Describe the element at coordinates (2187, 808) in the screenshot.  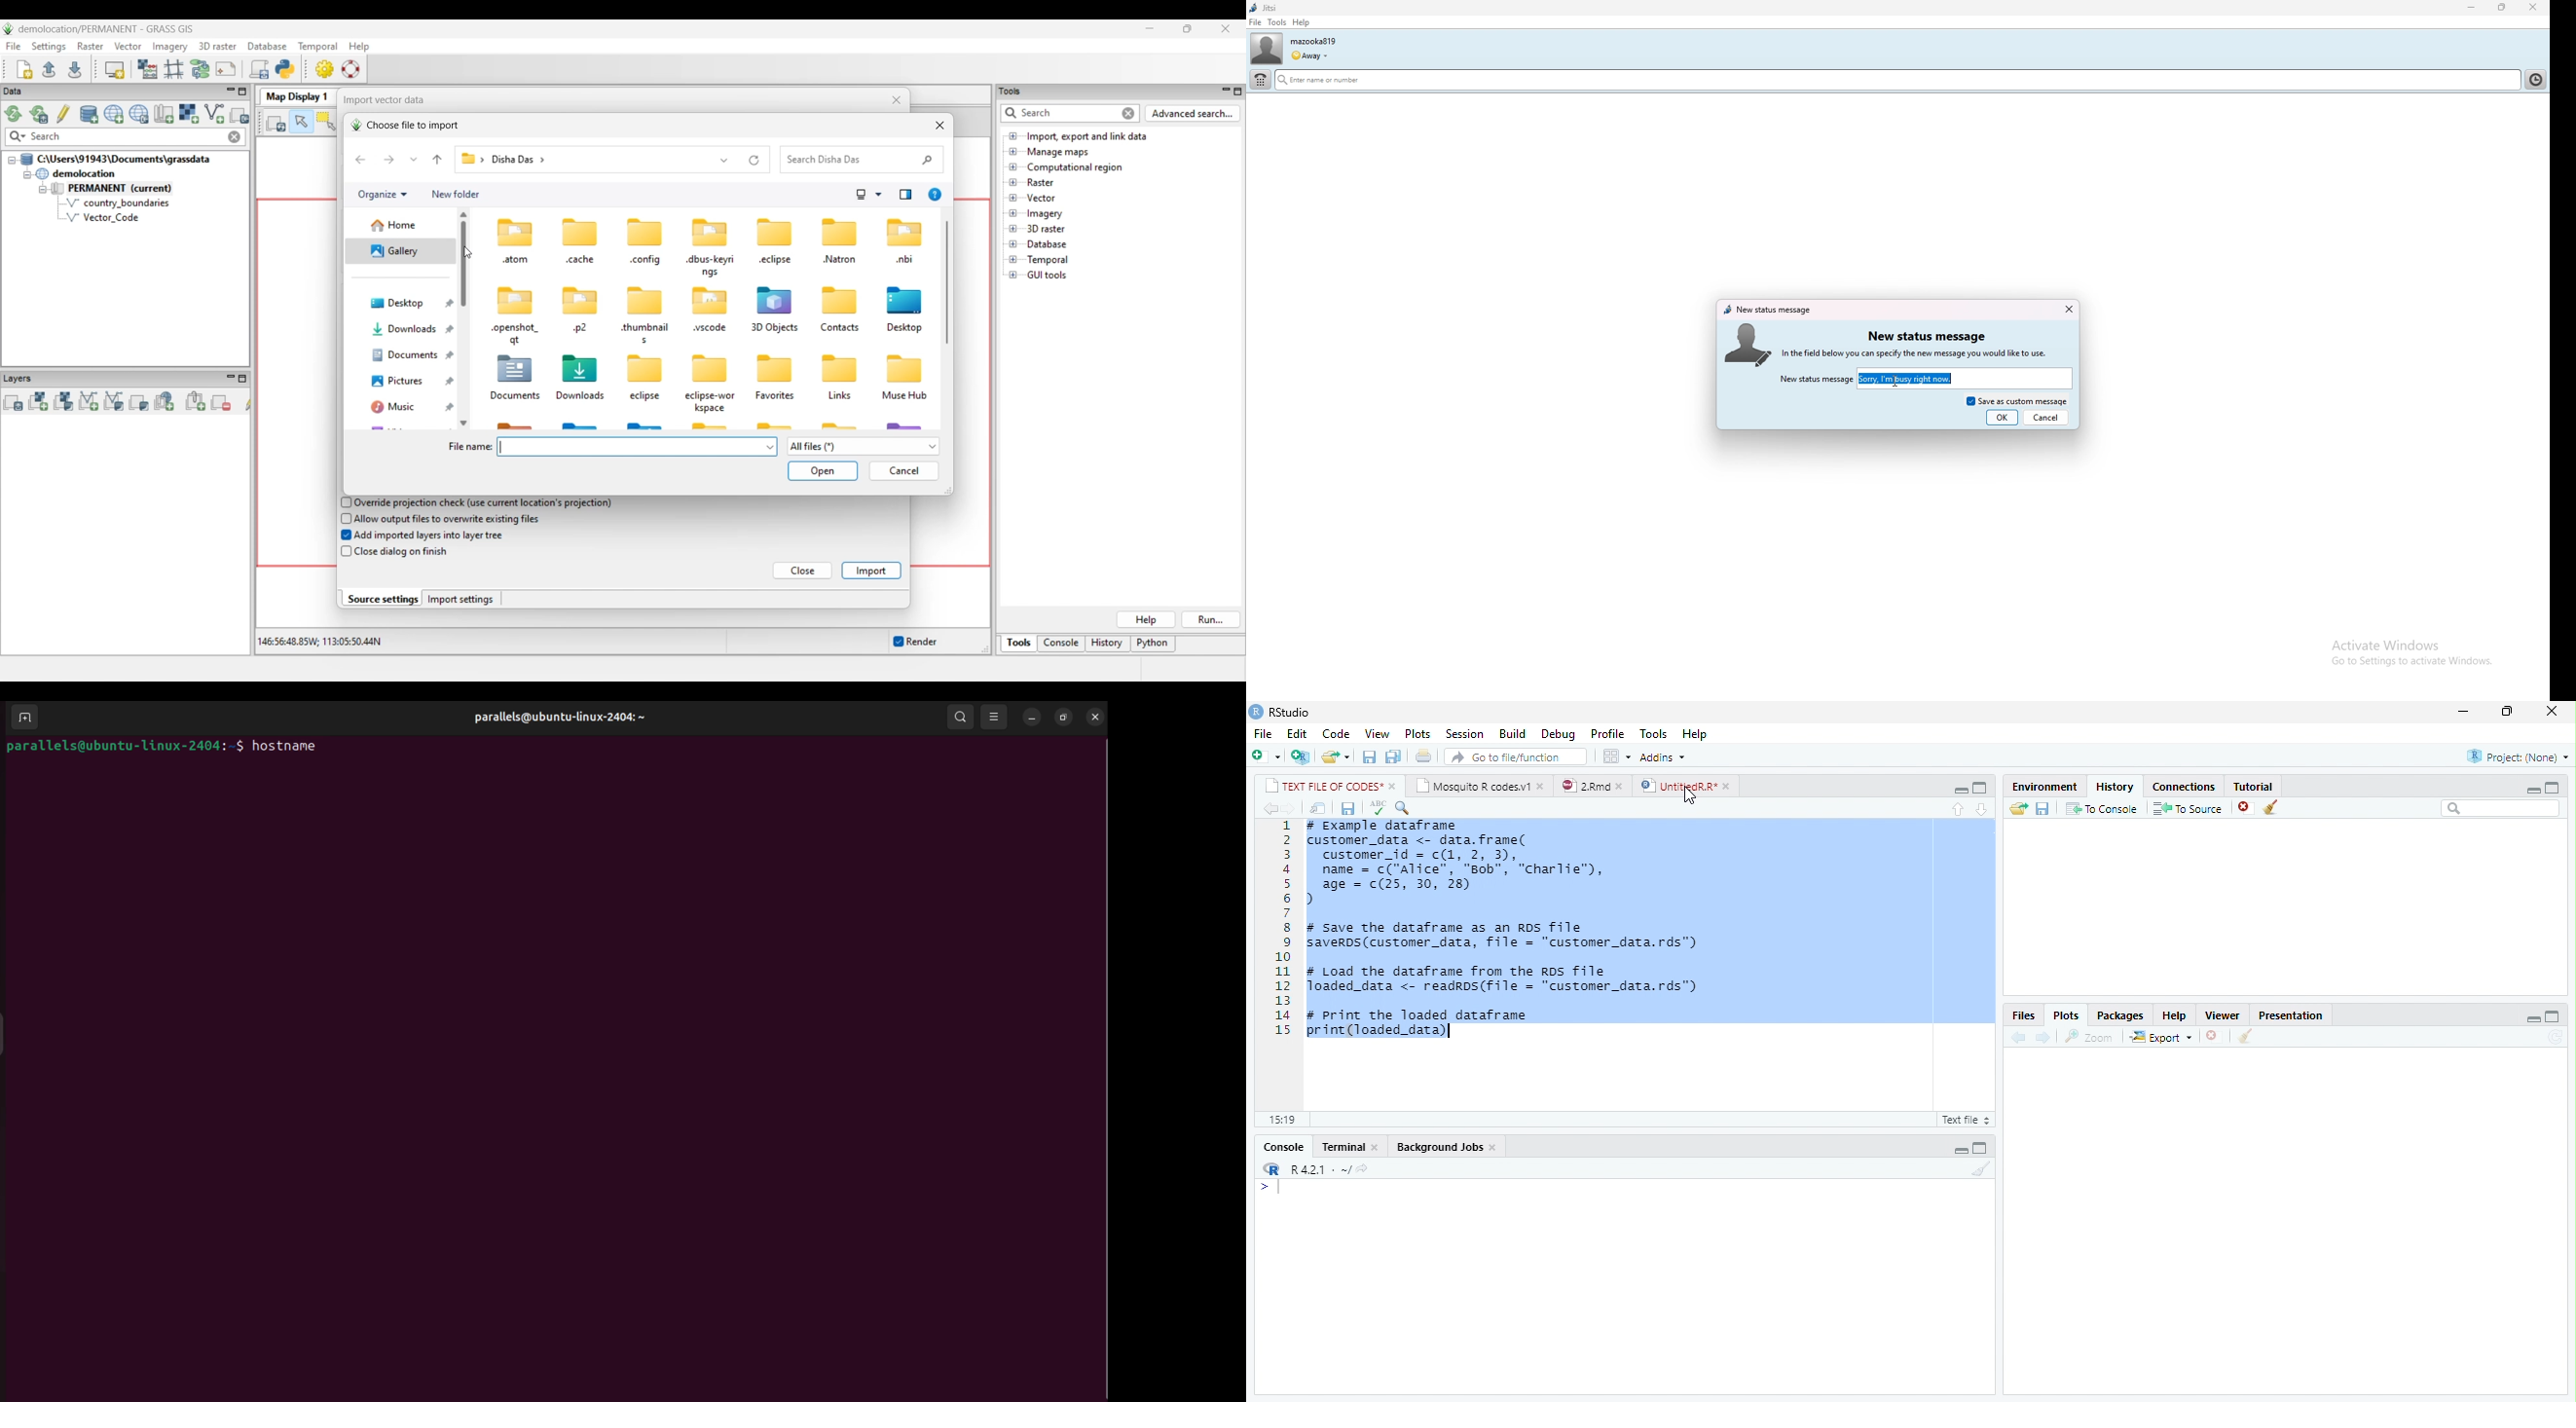
I see `To Source` at that location.